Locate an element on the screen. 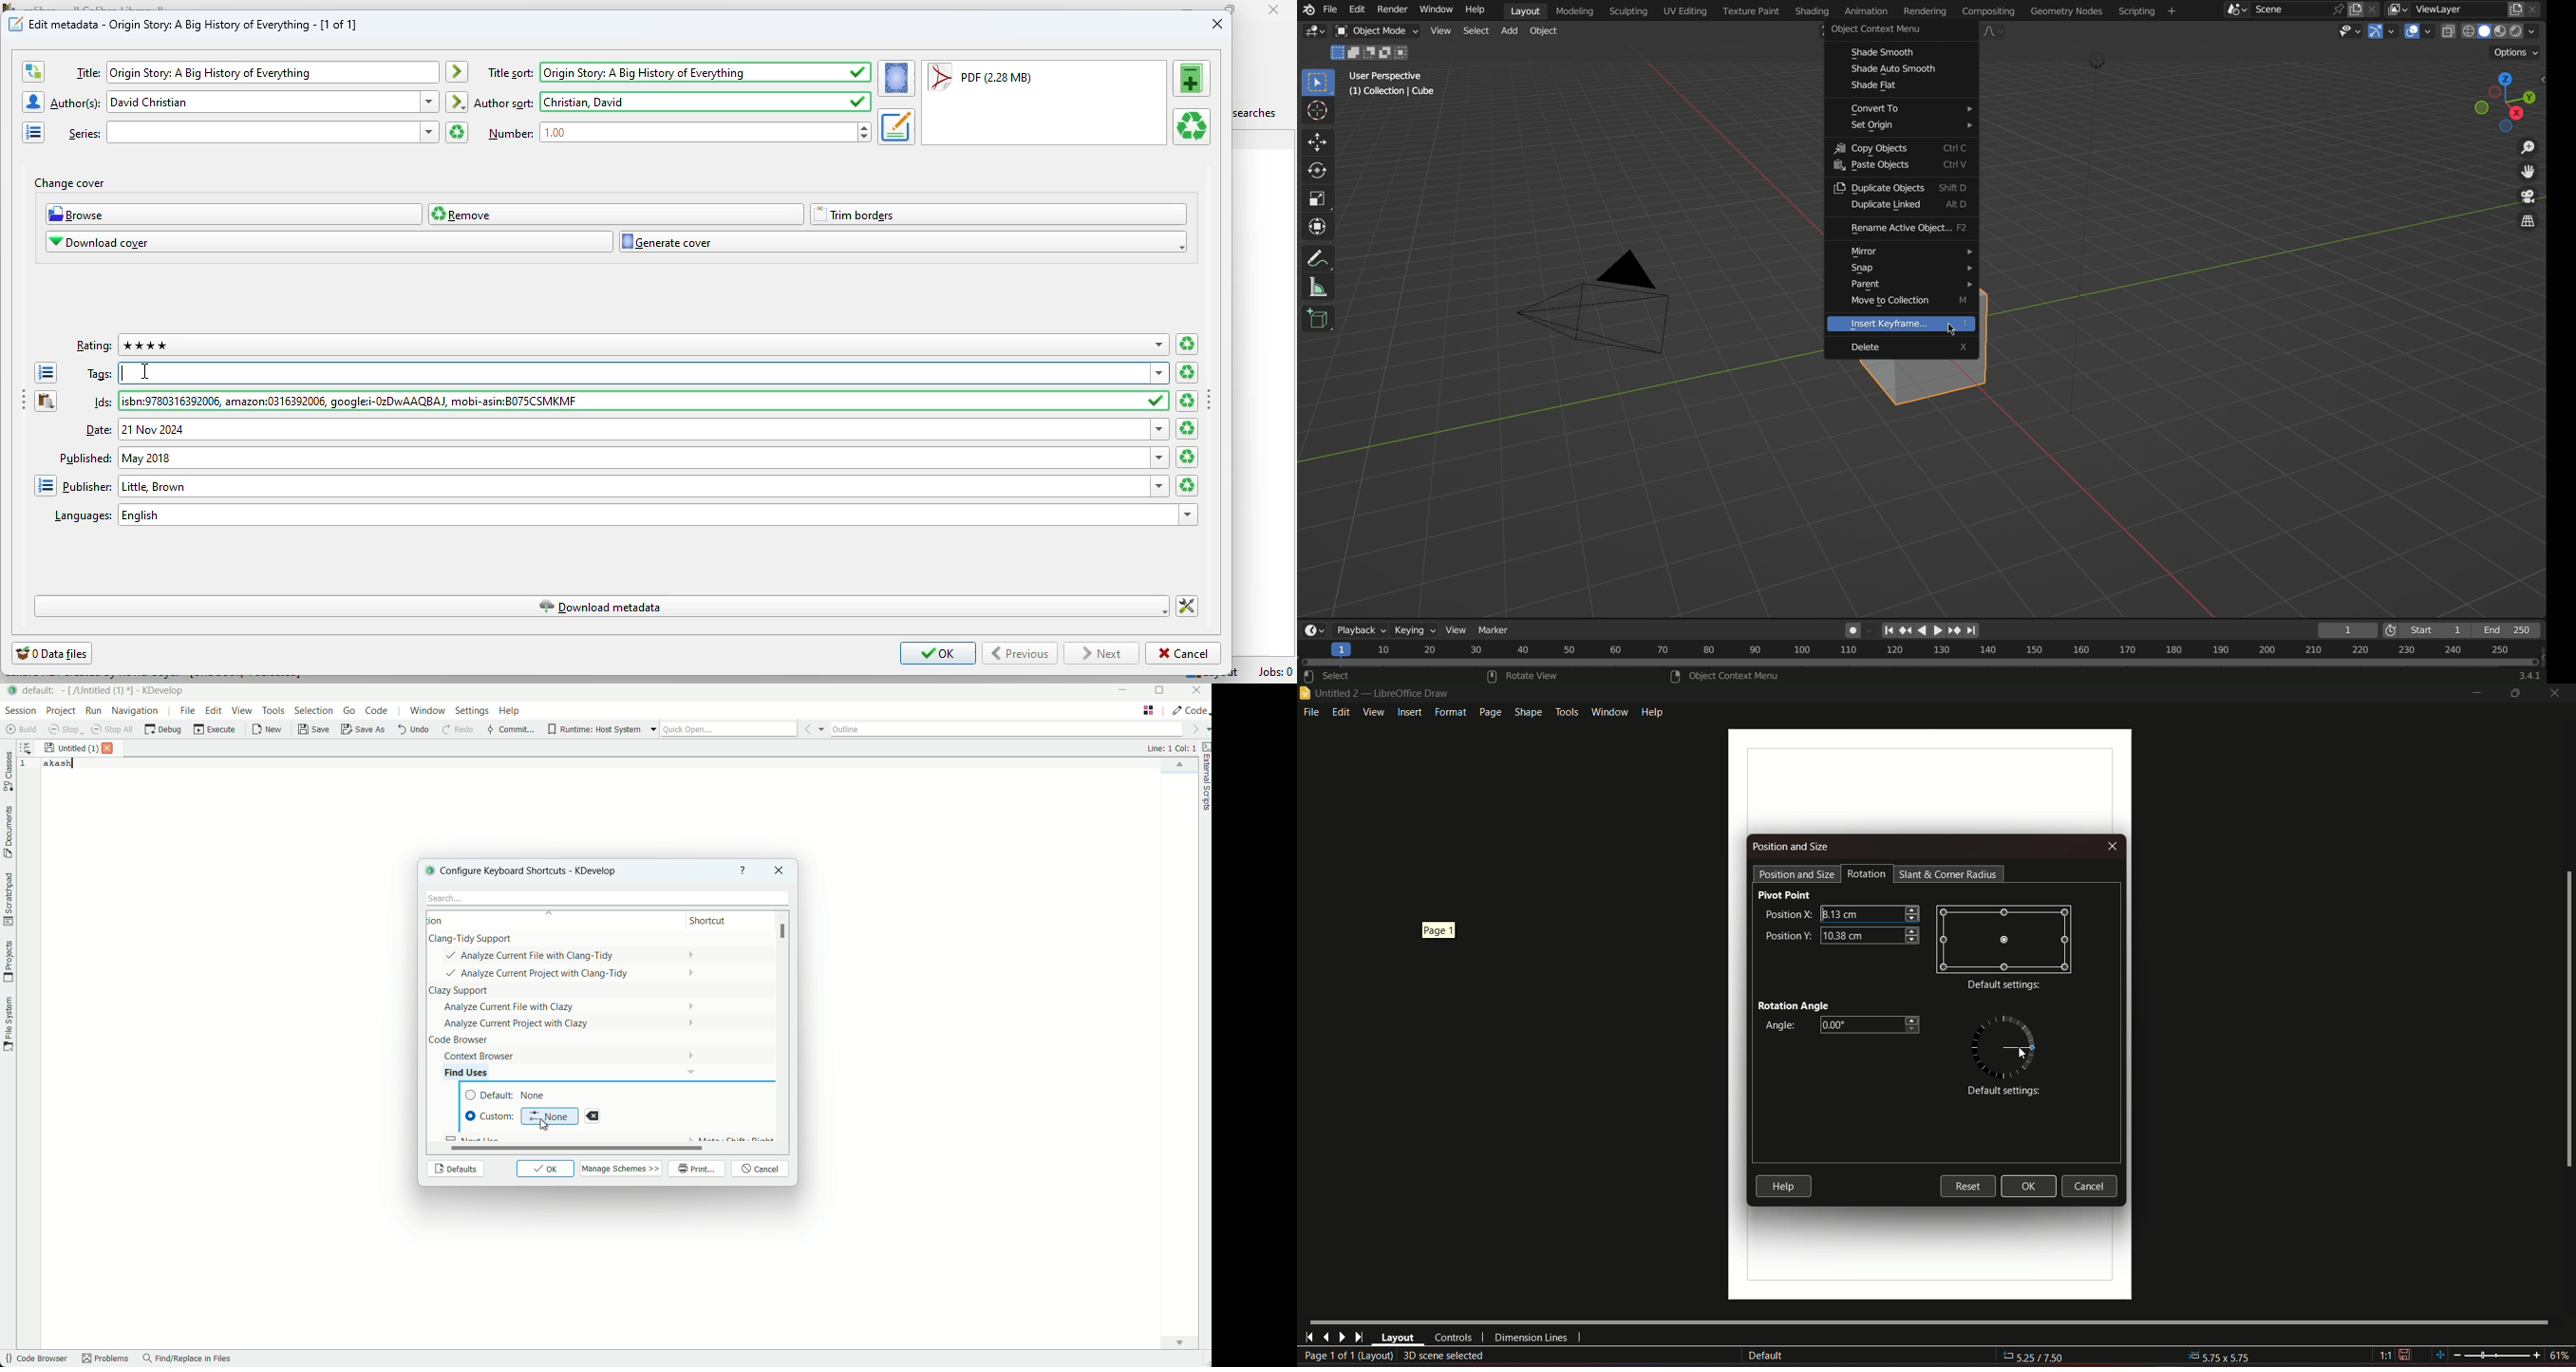  scrollbar is located at coordinates (2568, 1020).